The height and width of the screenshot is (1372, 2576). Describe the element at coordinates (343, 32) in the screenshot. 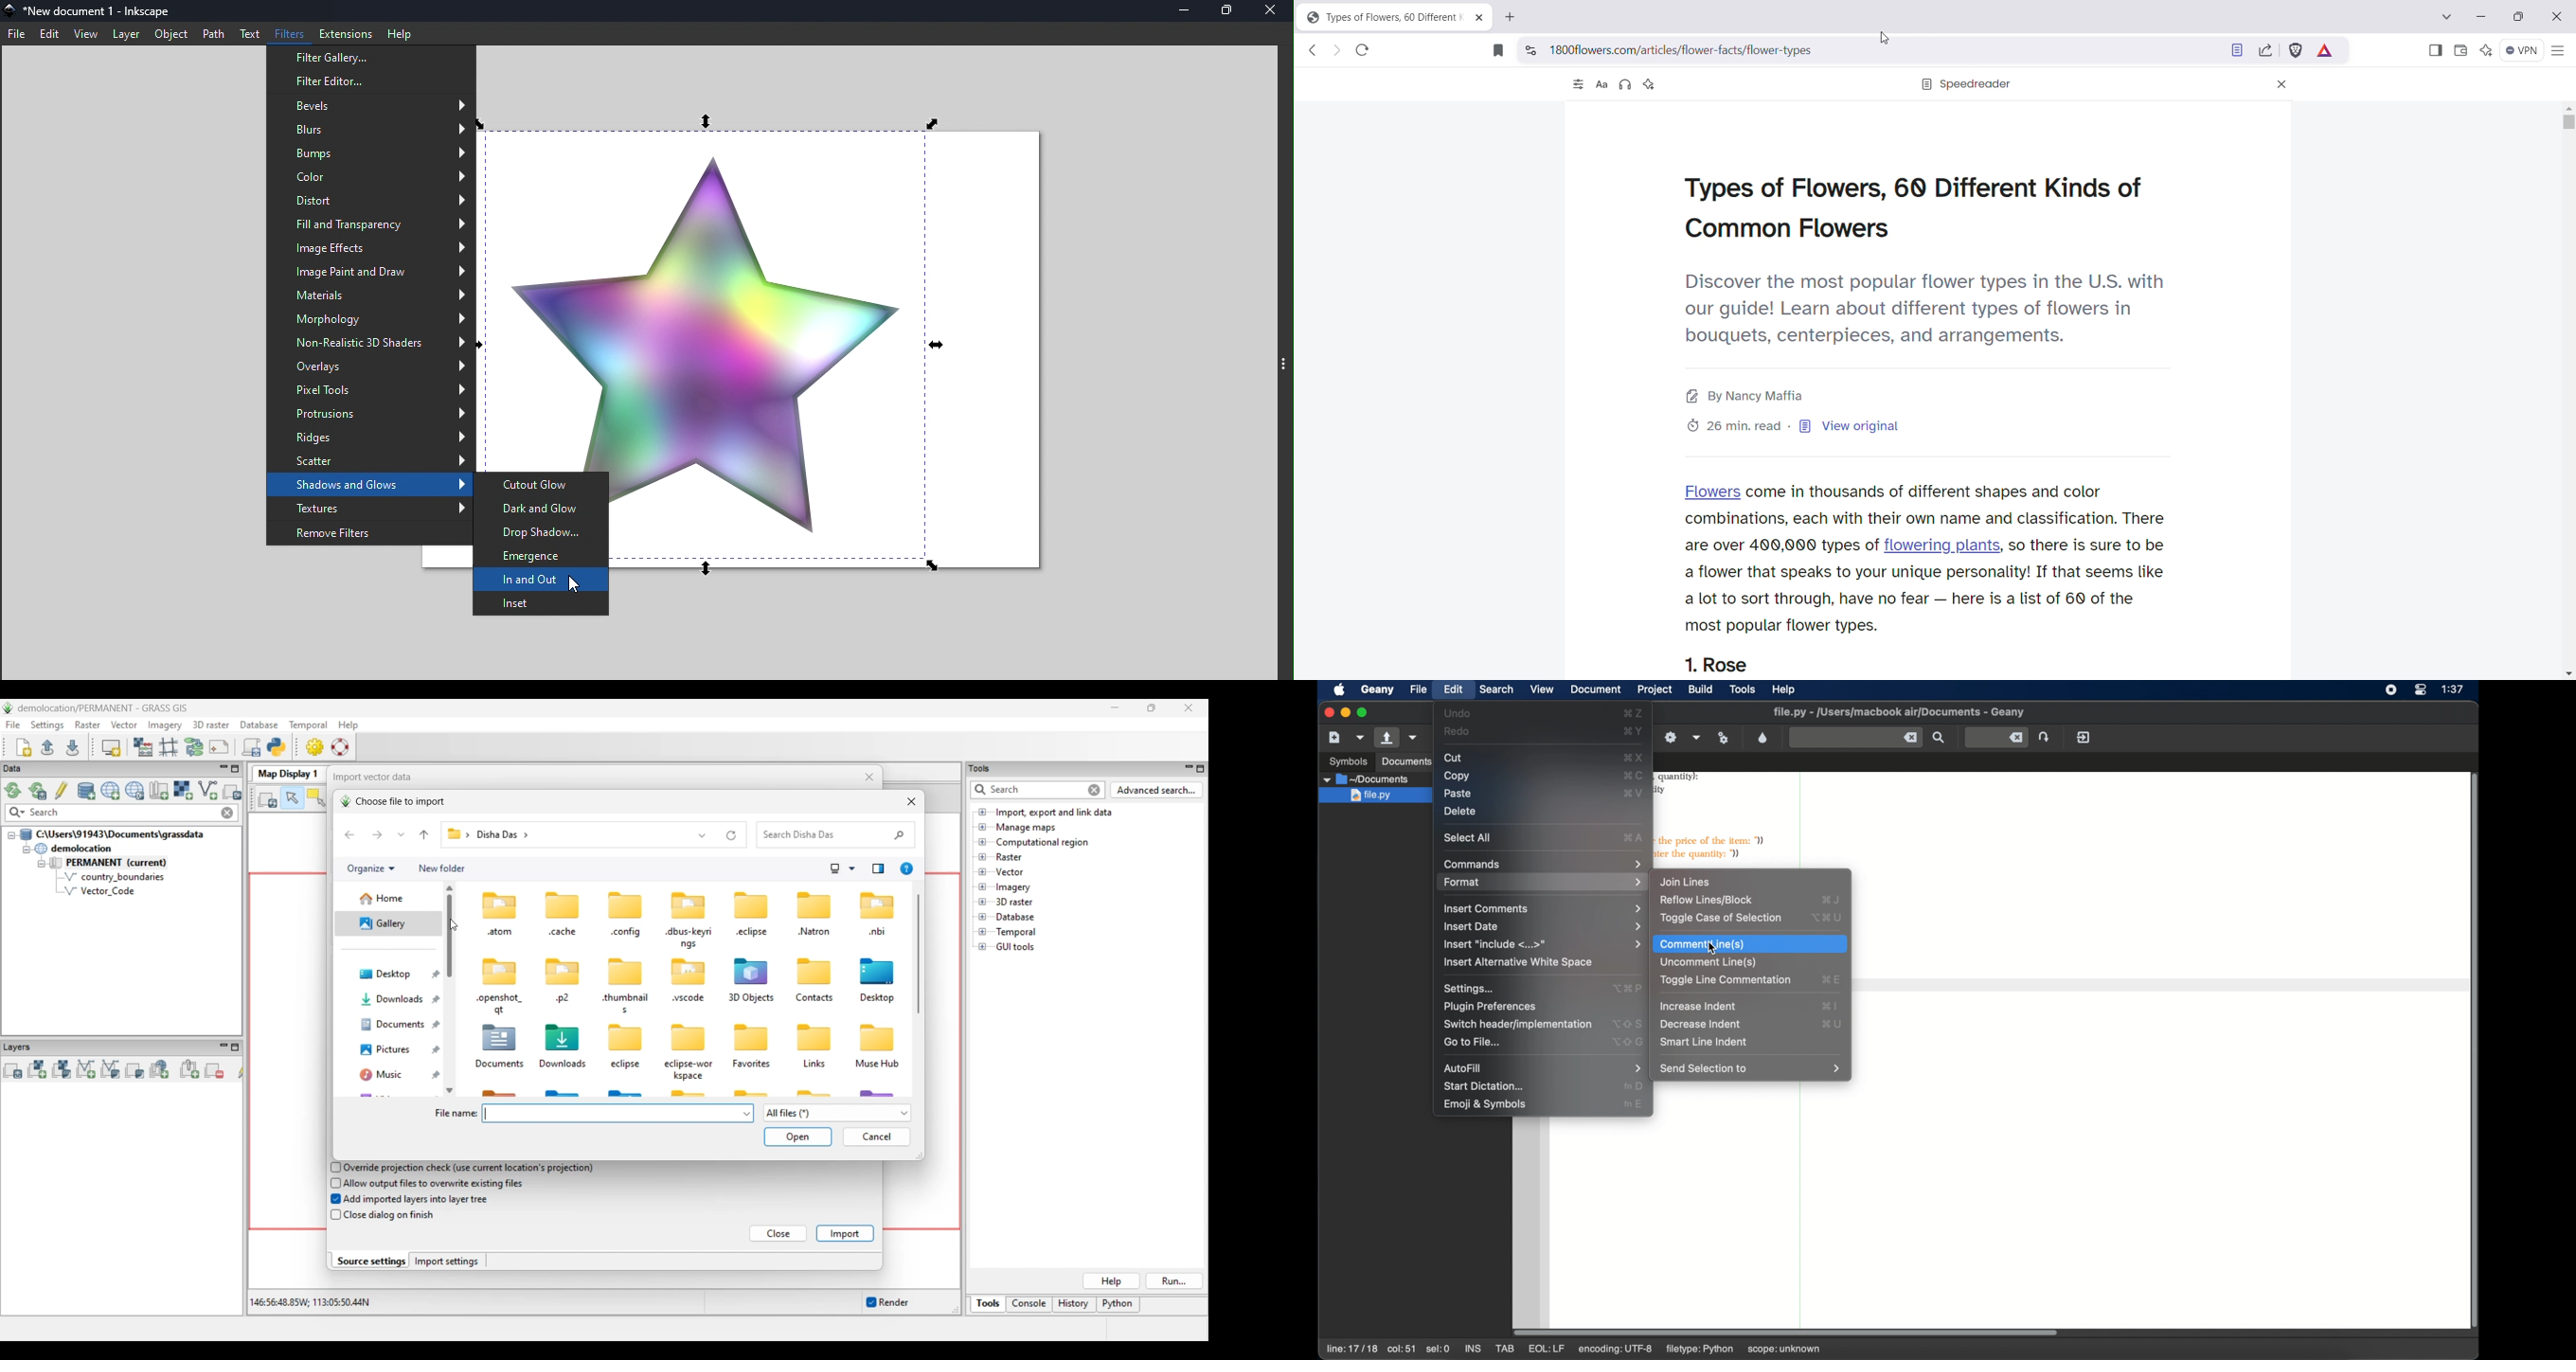

I see `Extensions` at that location.